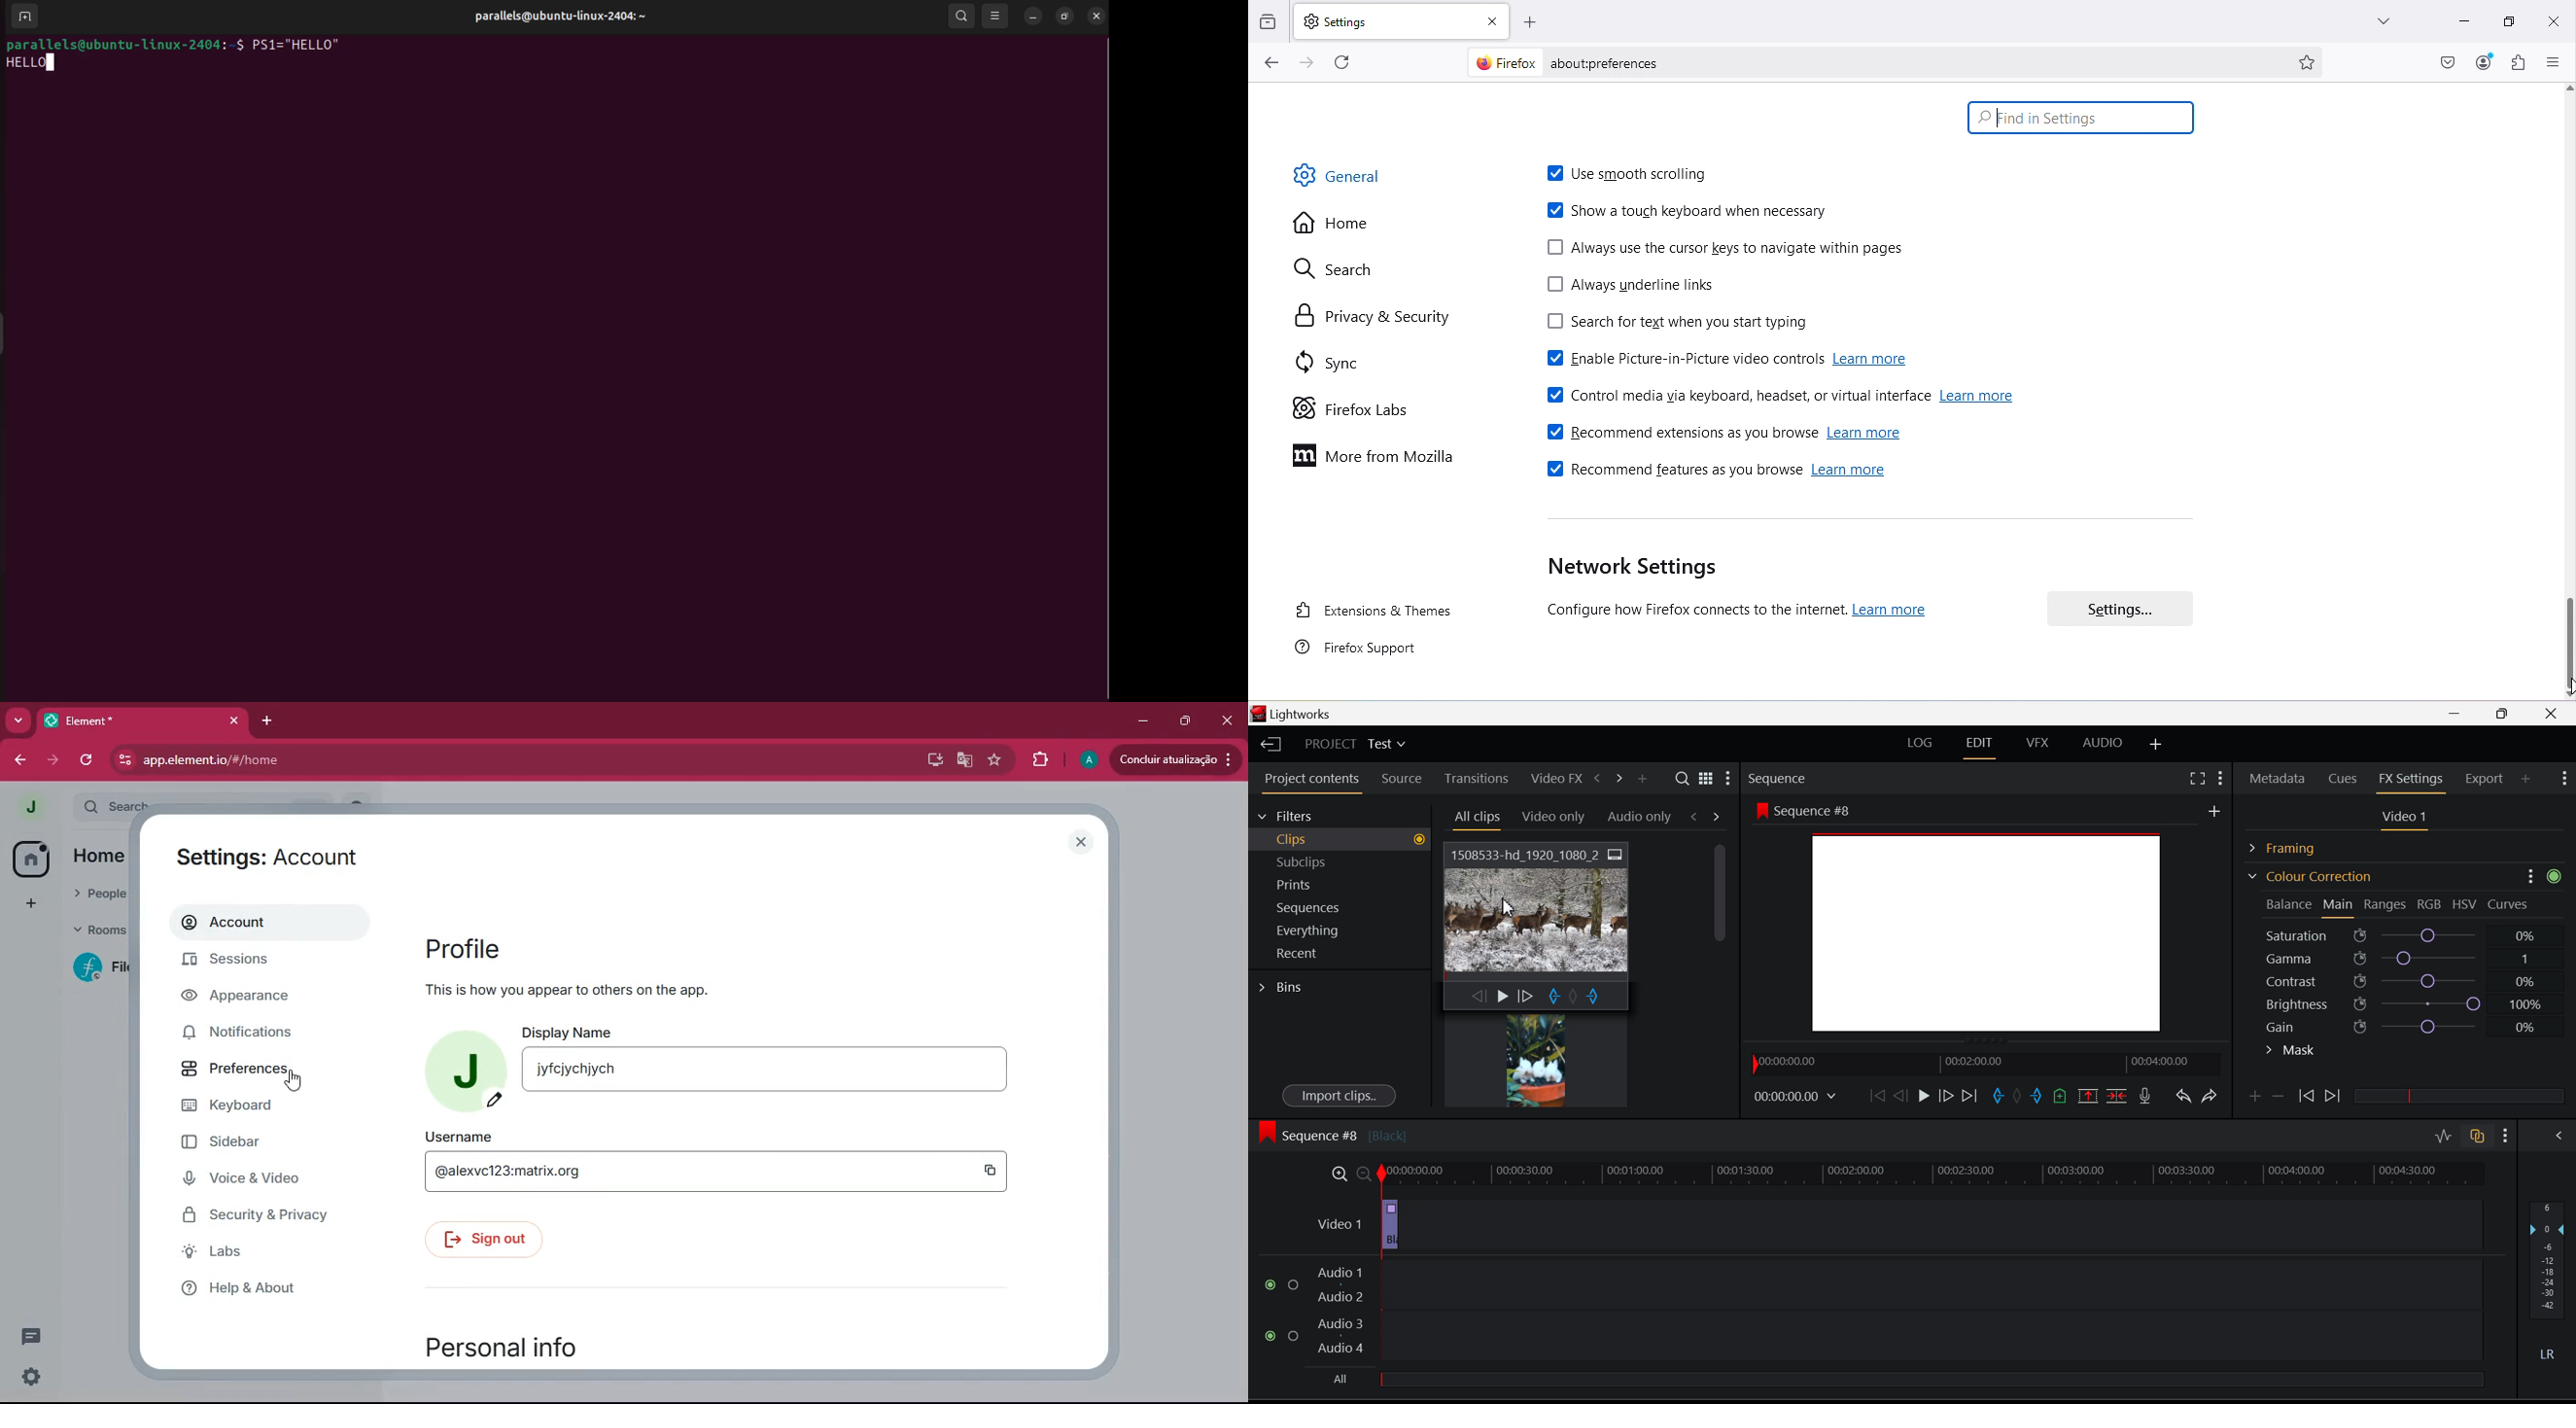  I want to click on sessions, so click(258, 962).